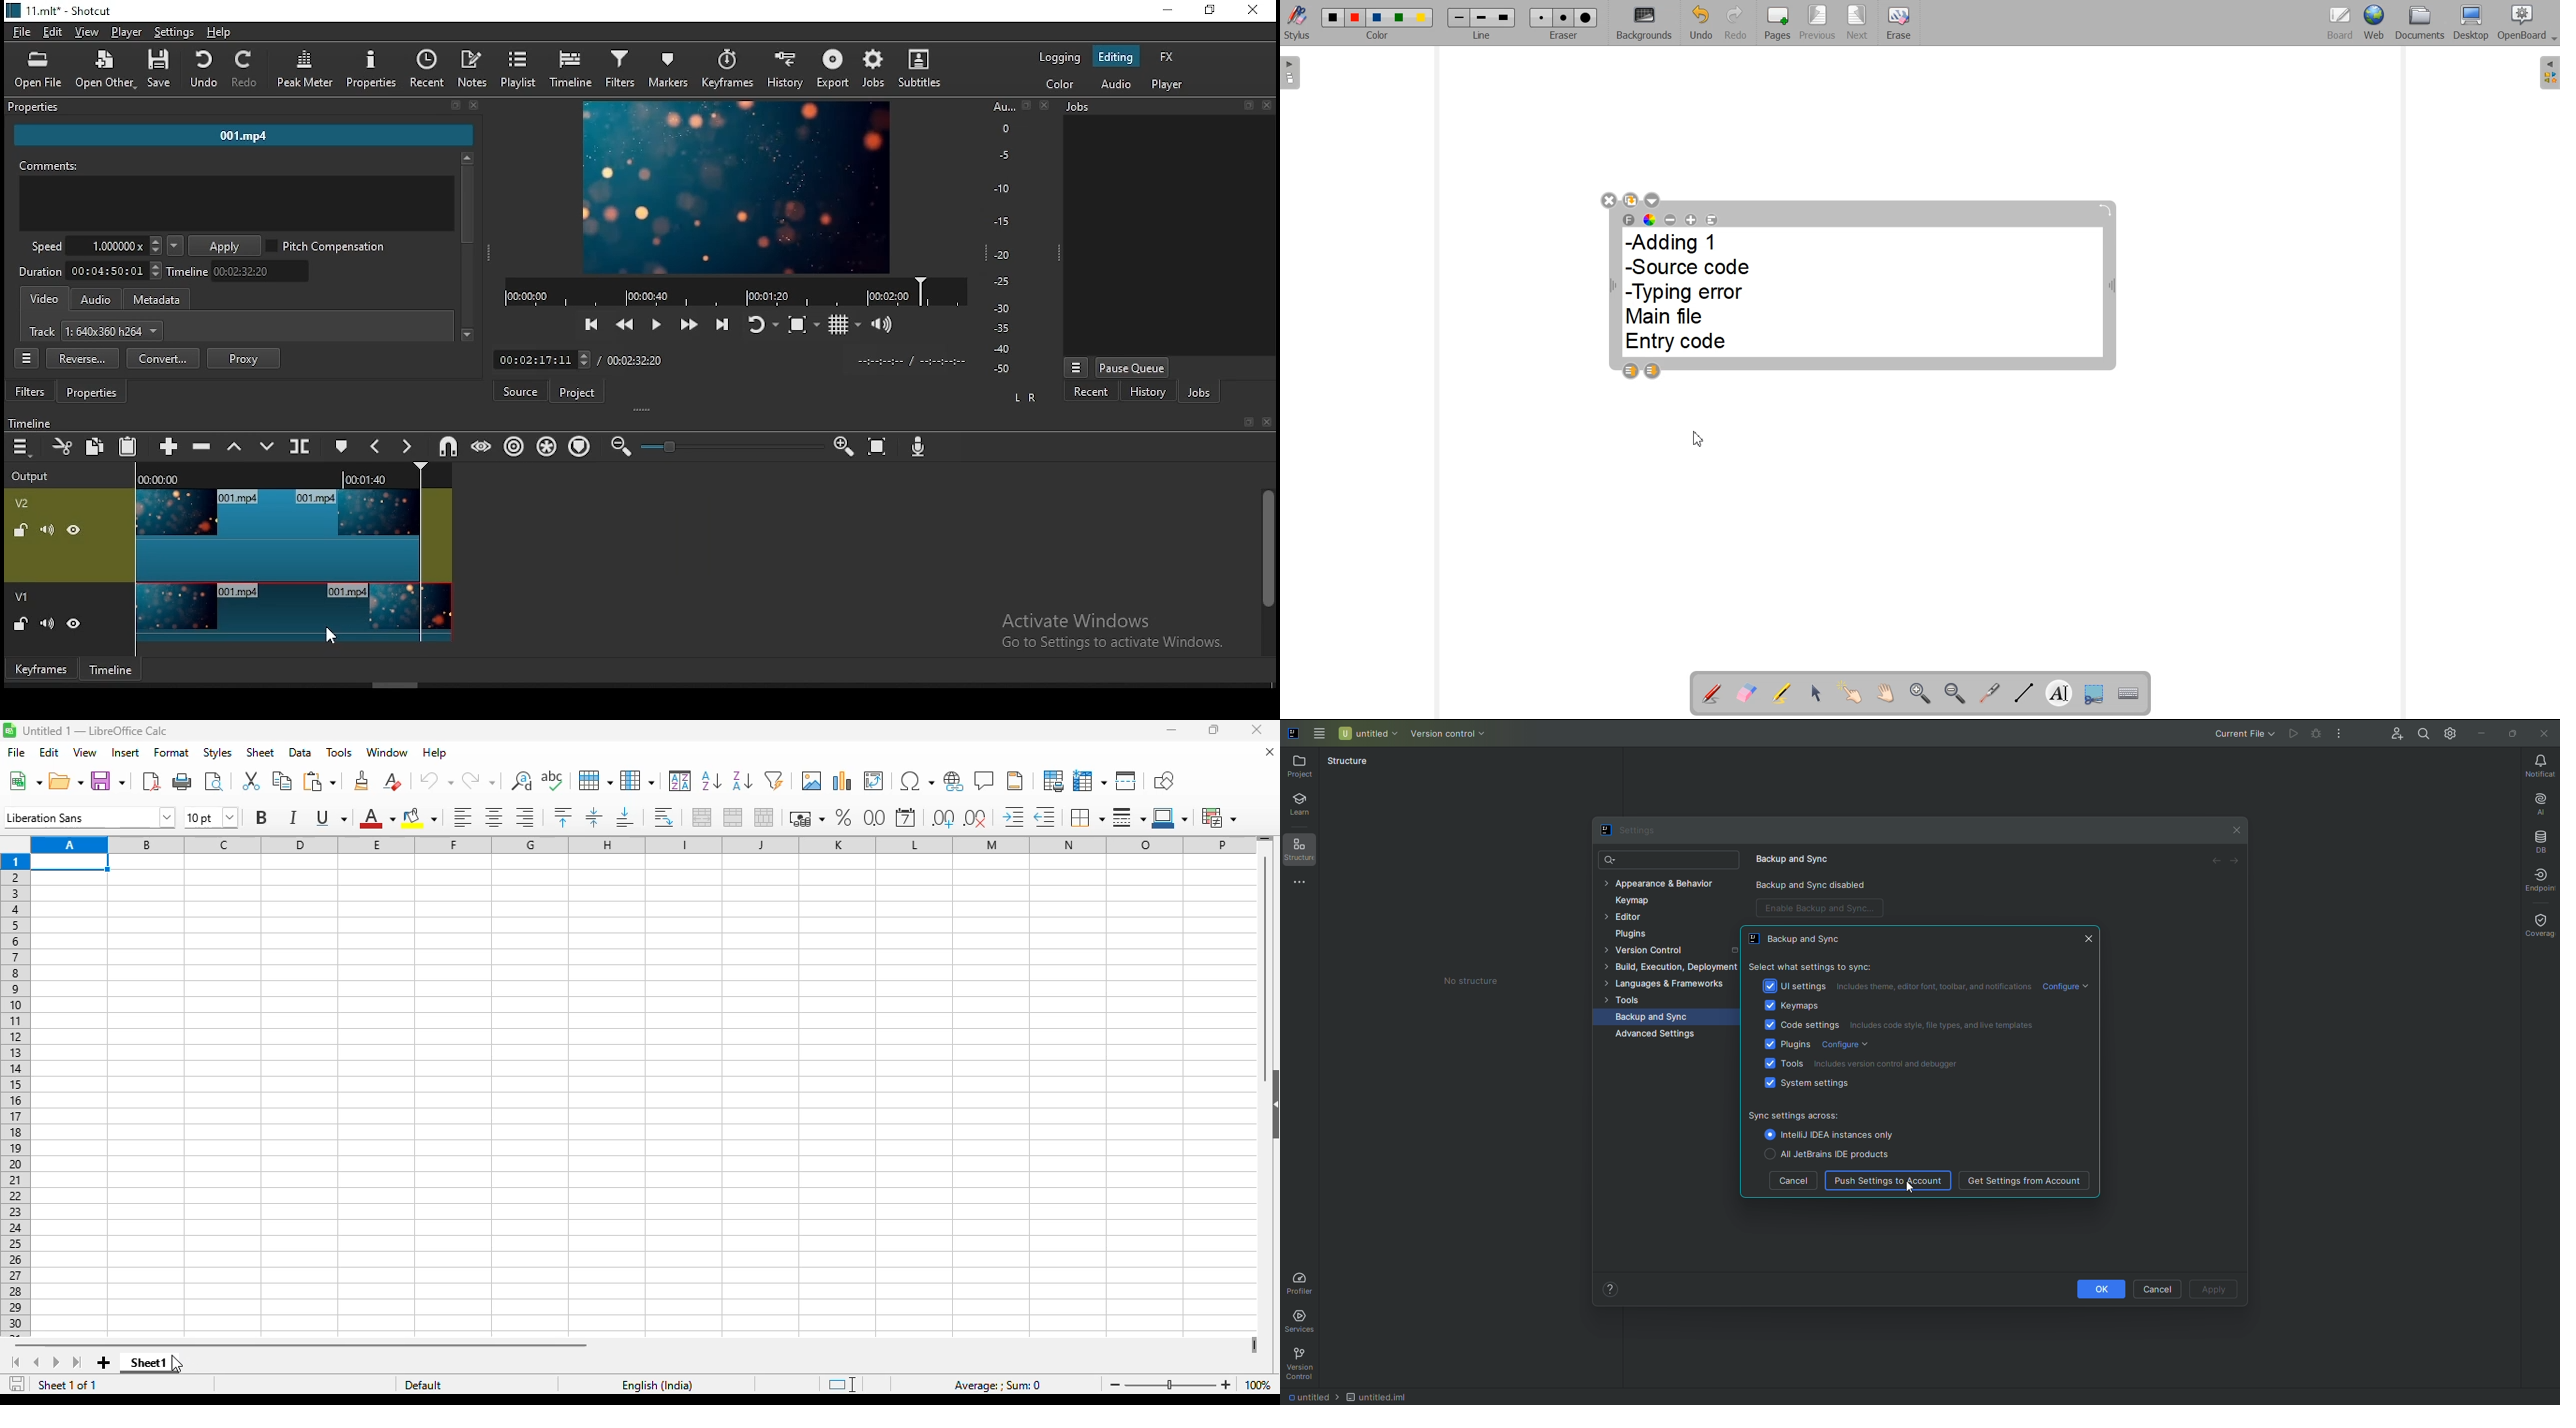 The image size is (2576, 1428). I want to click on (UN)HIDE, so click(75, 626).